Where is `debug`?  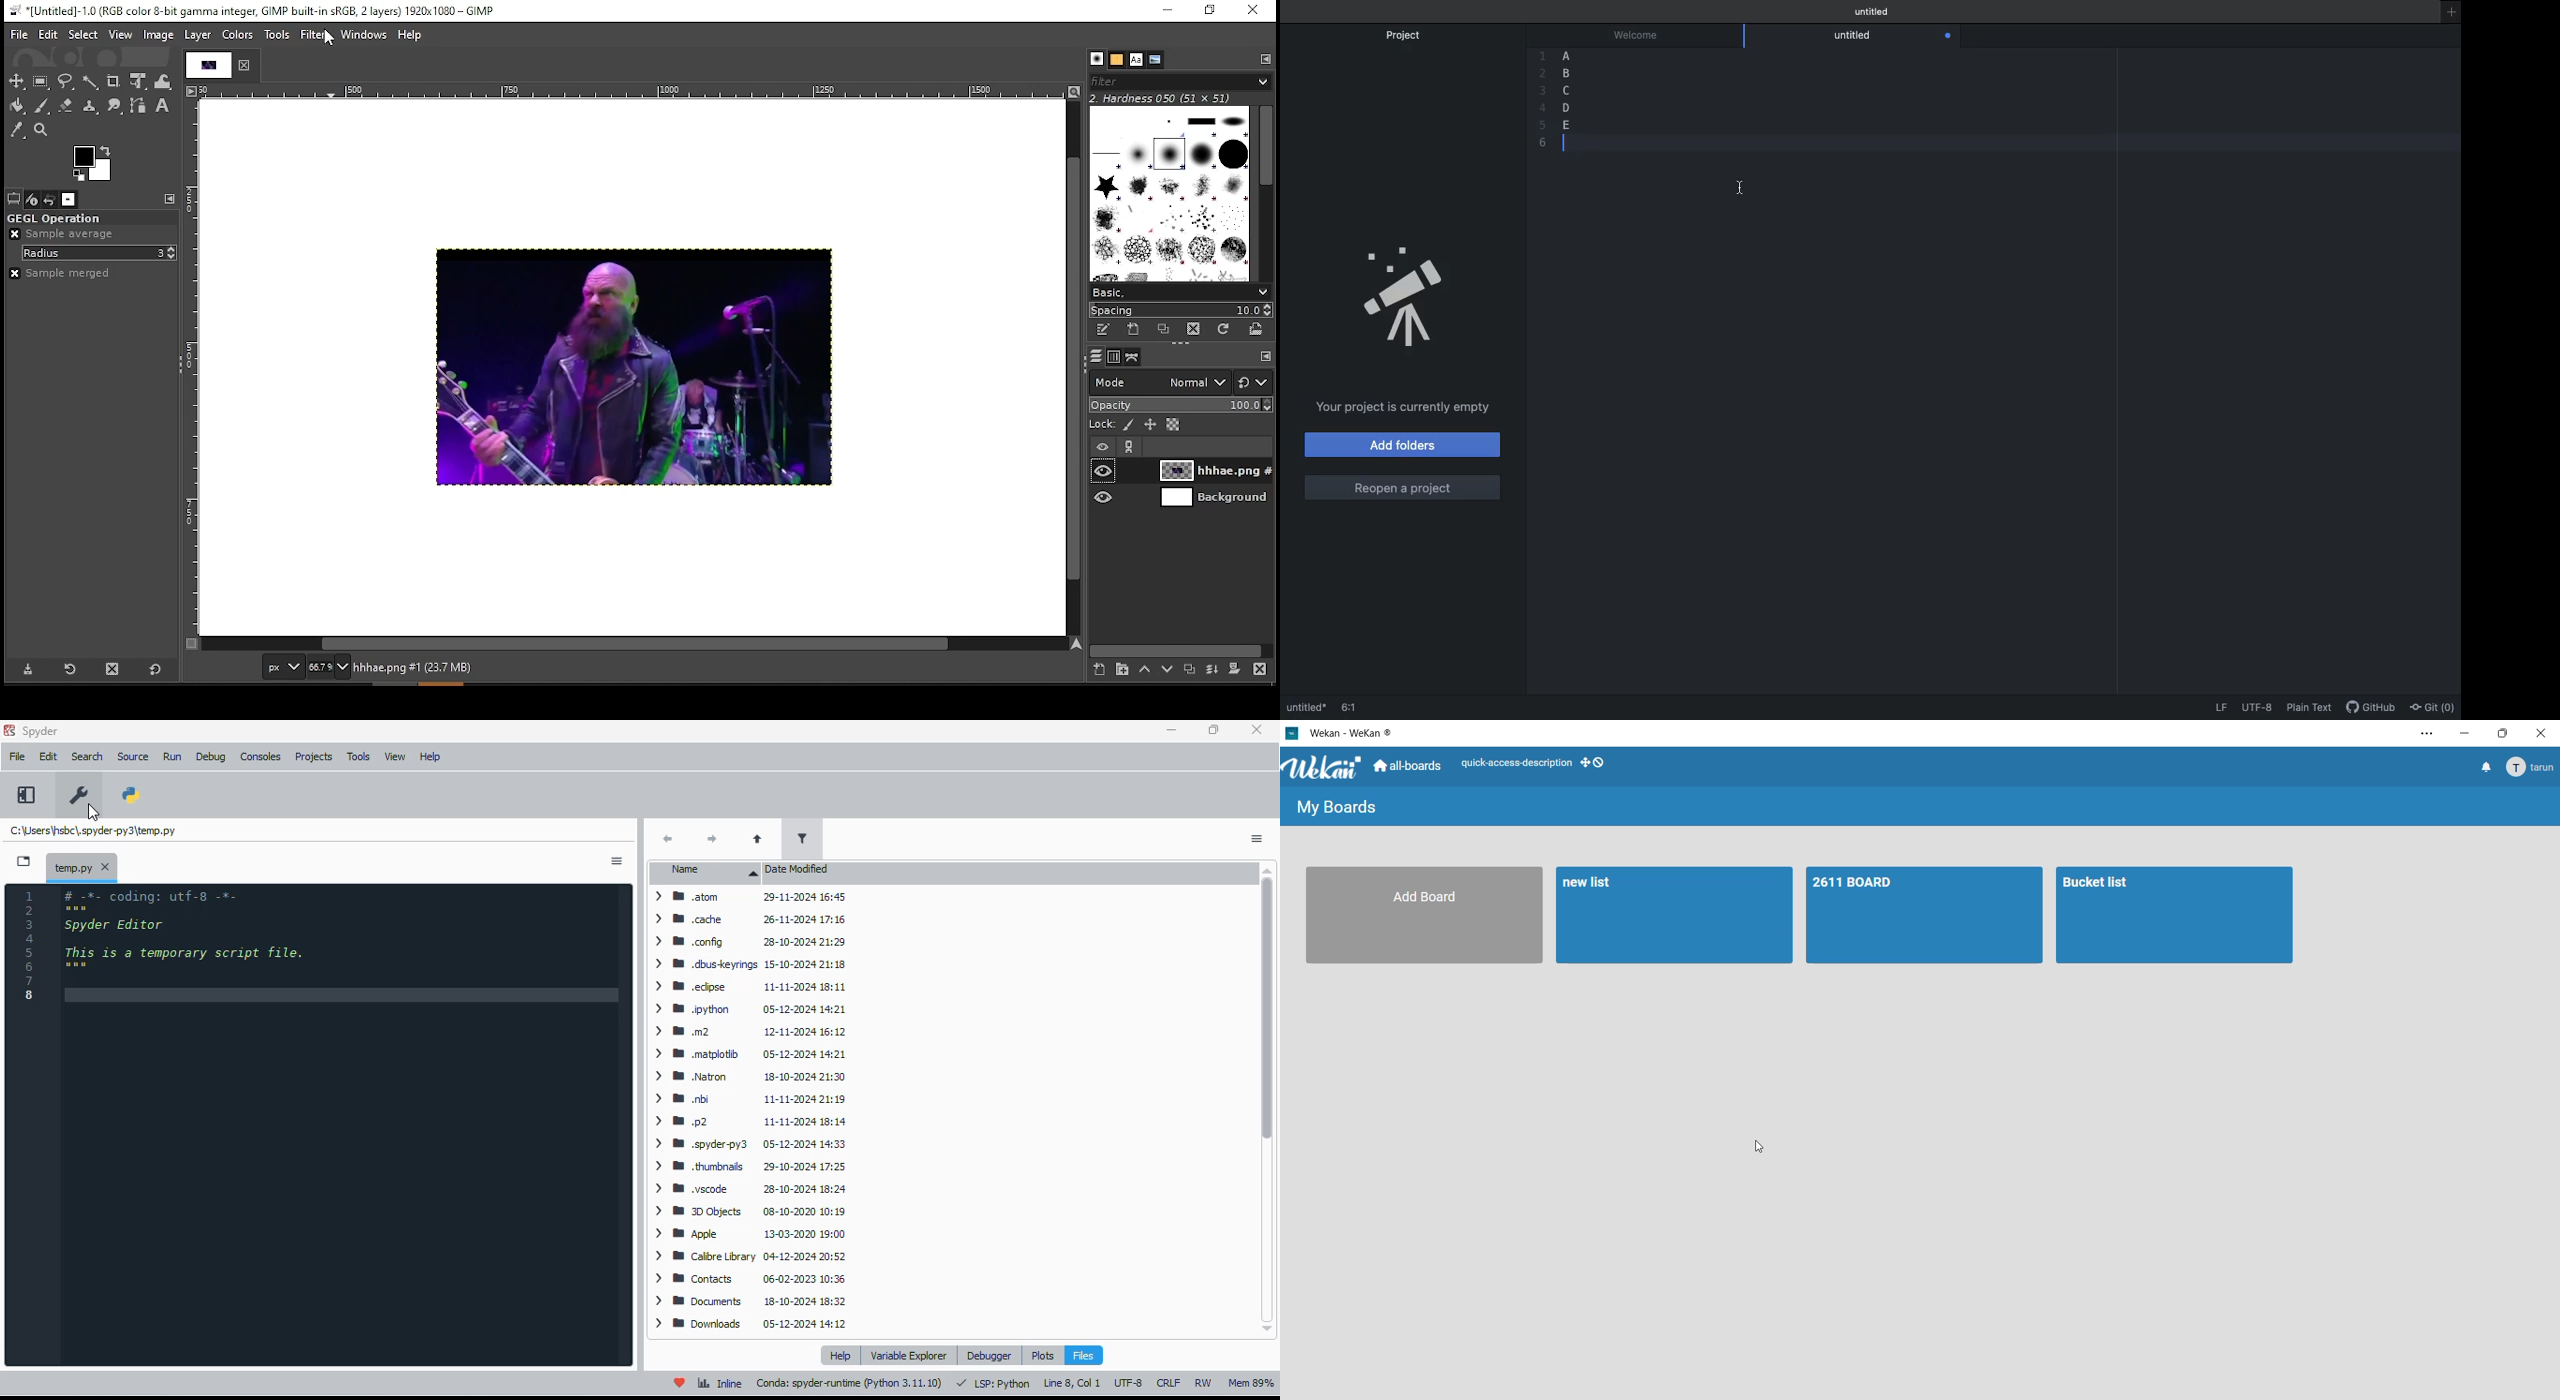 debug is located at coordinates (211, 758).